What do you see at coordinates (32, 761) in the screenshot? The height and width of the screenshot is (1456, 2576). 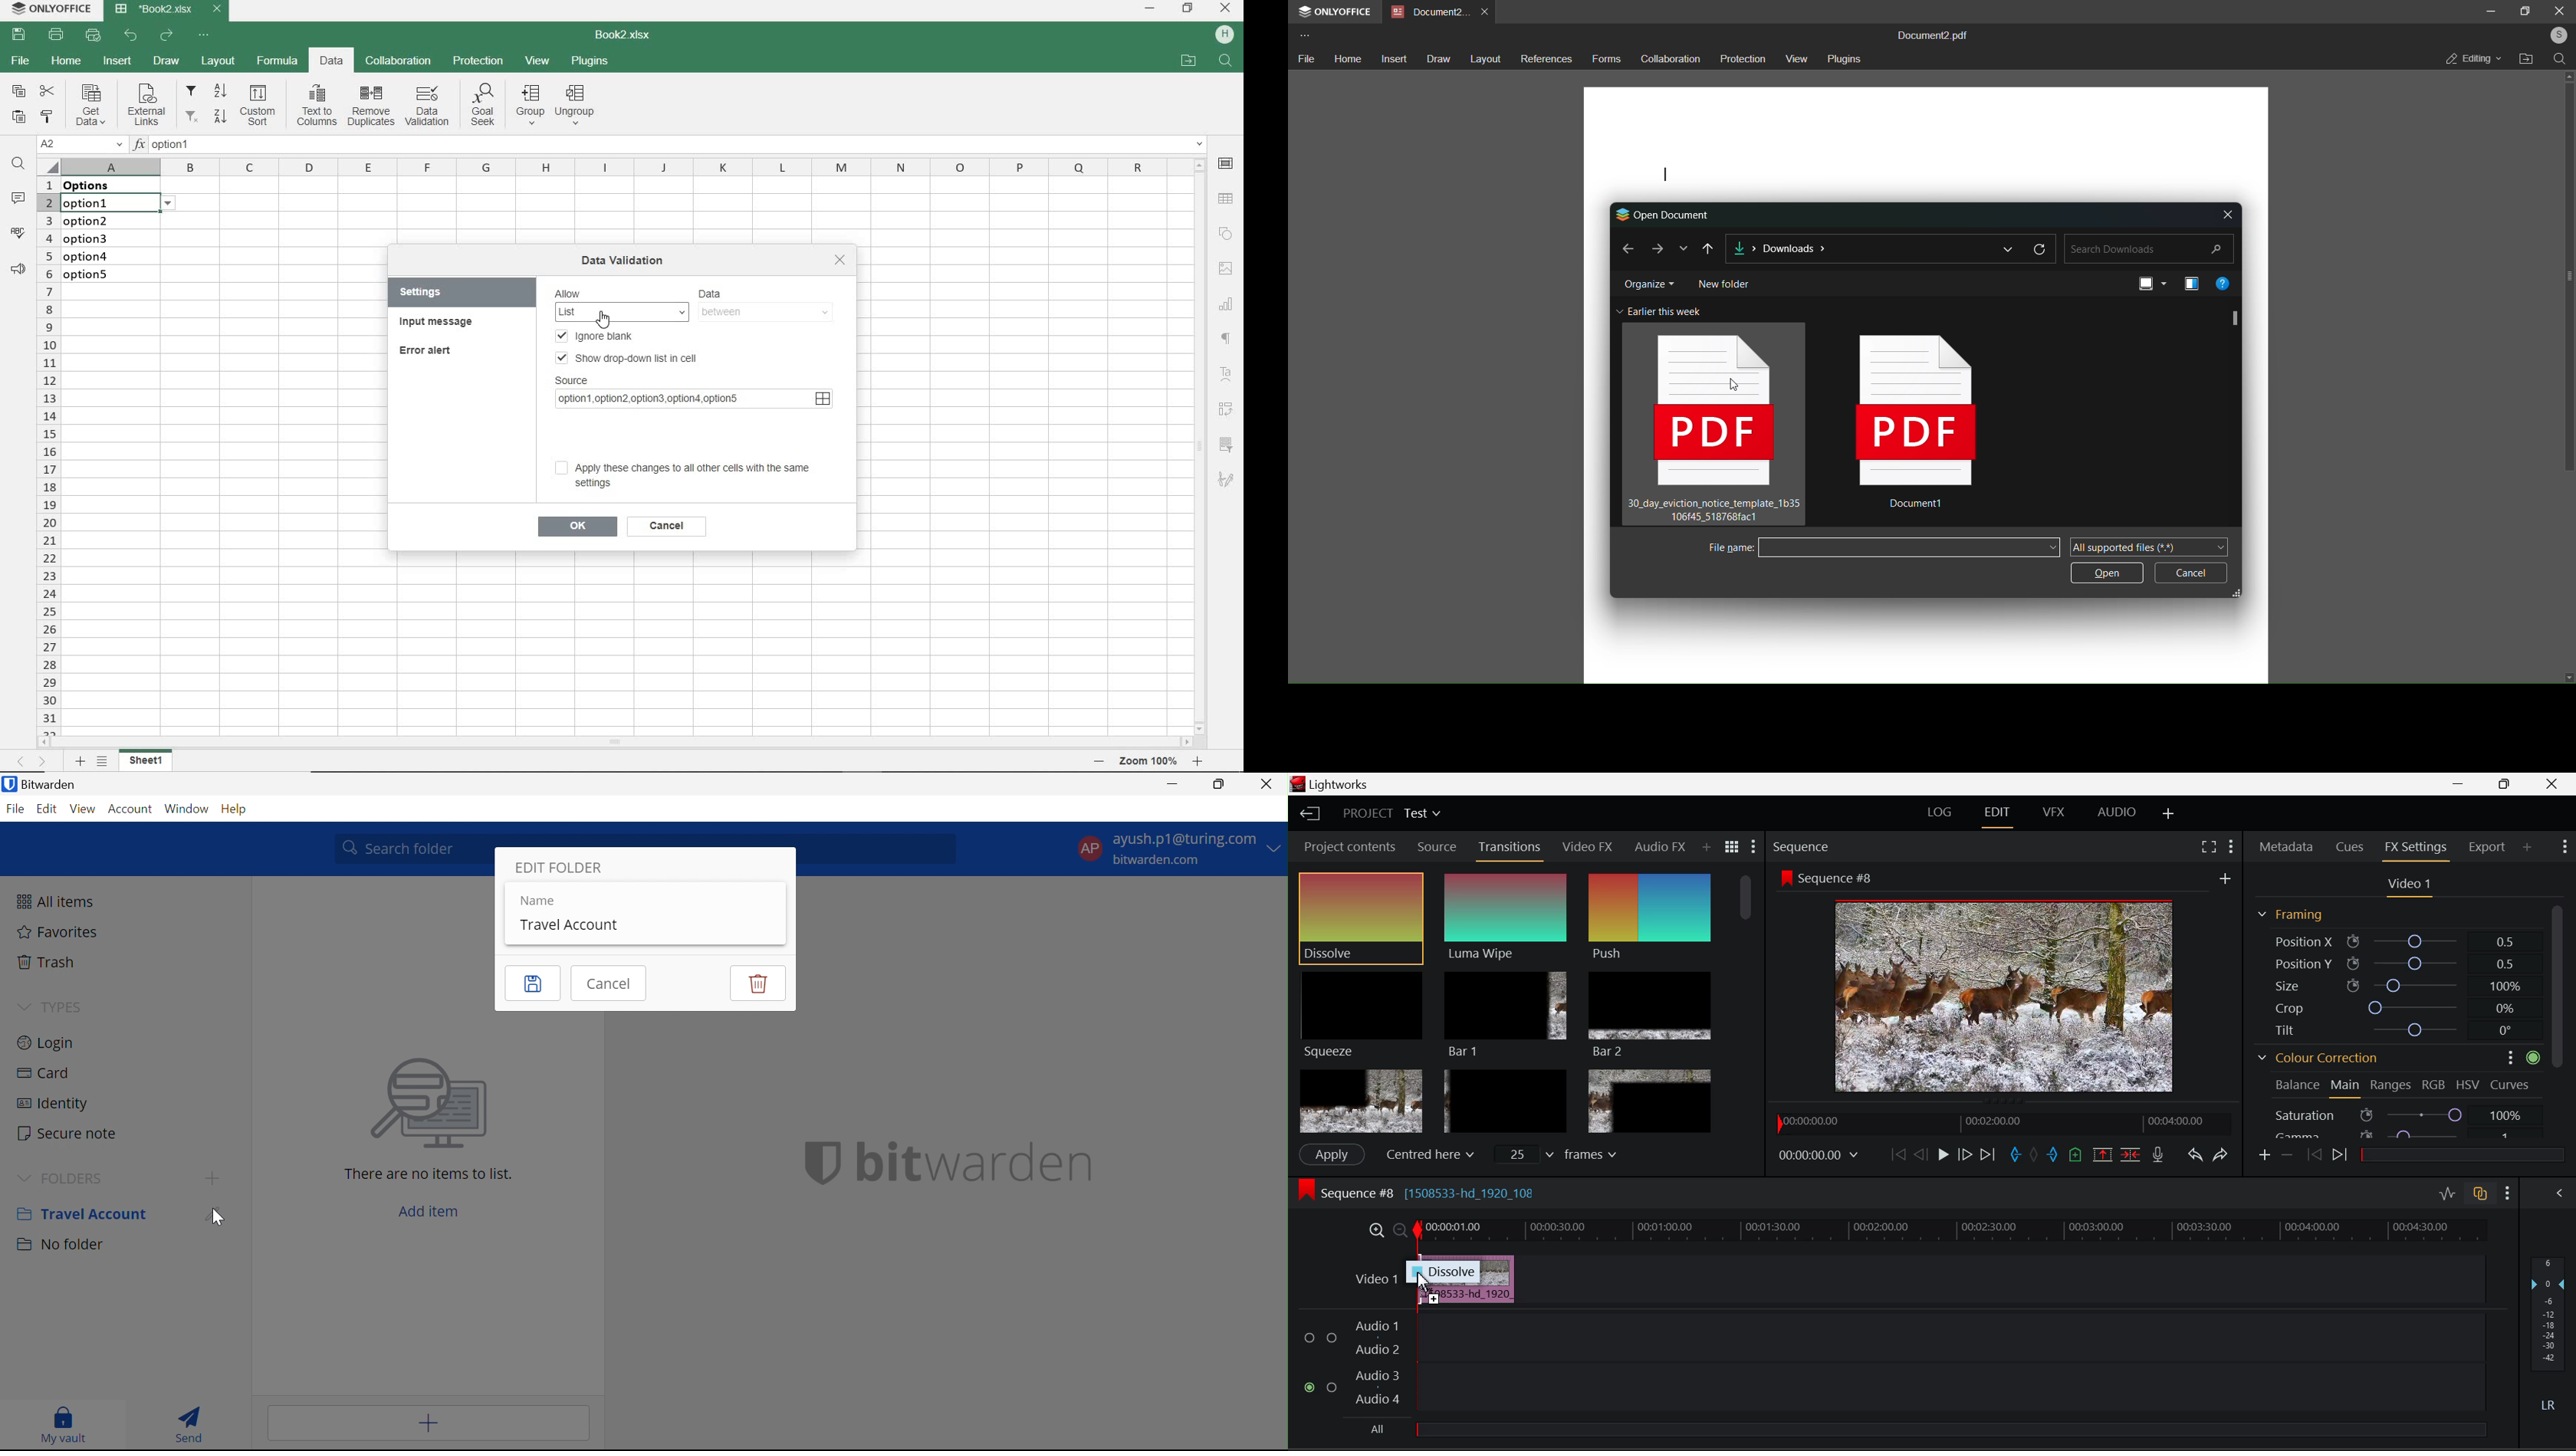 I see `MOVE ACROSS THE SHEET` at bounding box center [32, 761].